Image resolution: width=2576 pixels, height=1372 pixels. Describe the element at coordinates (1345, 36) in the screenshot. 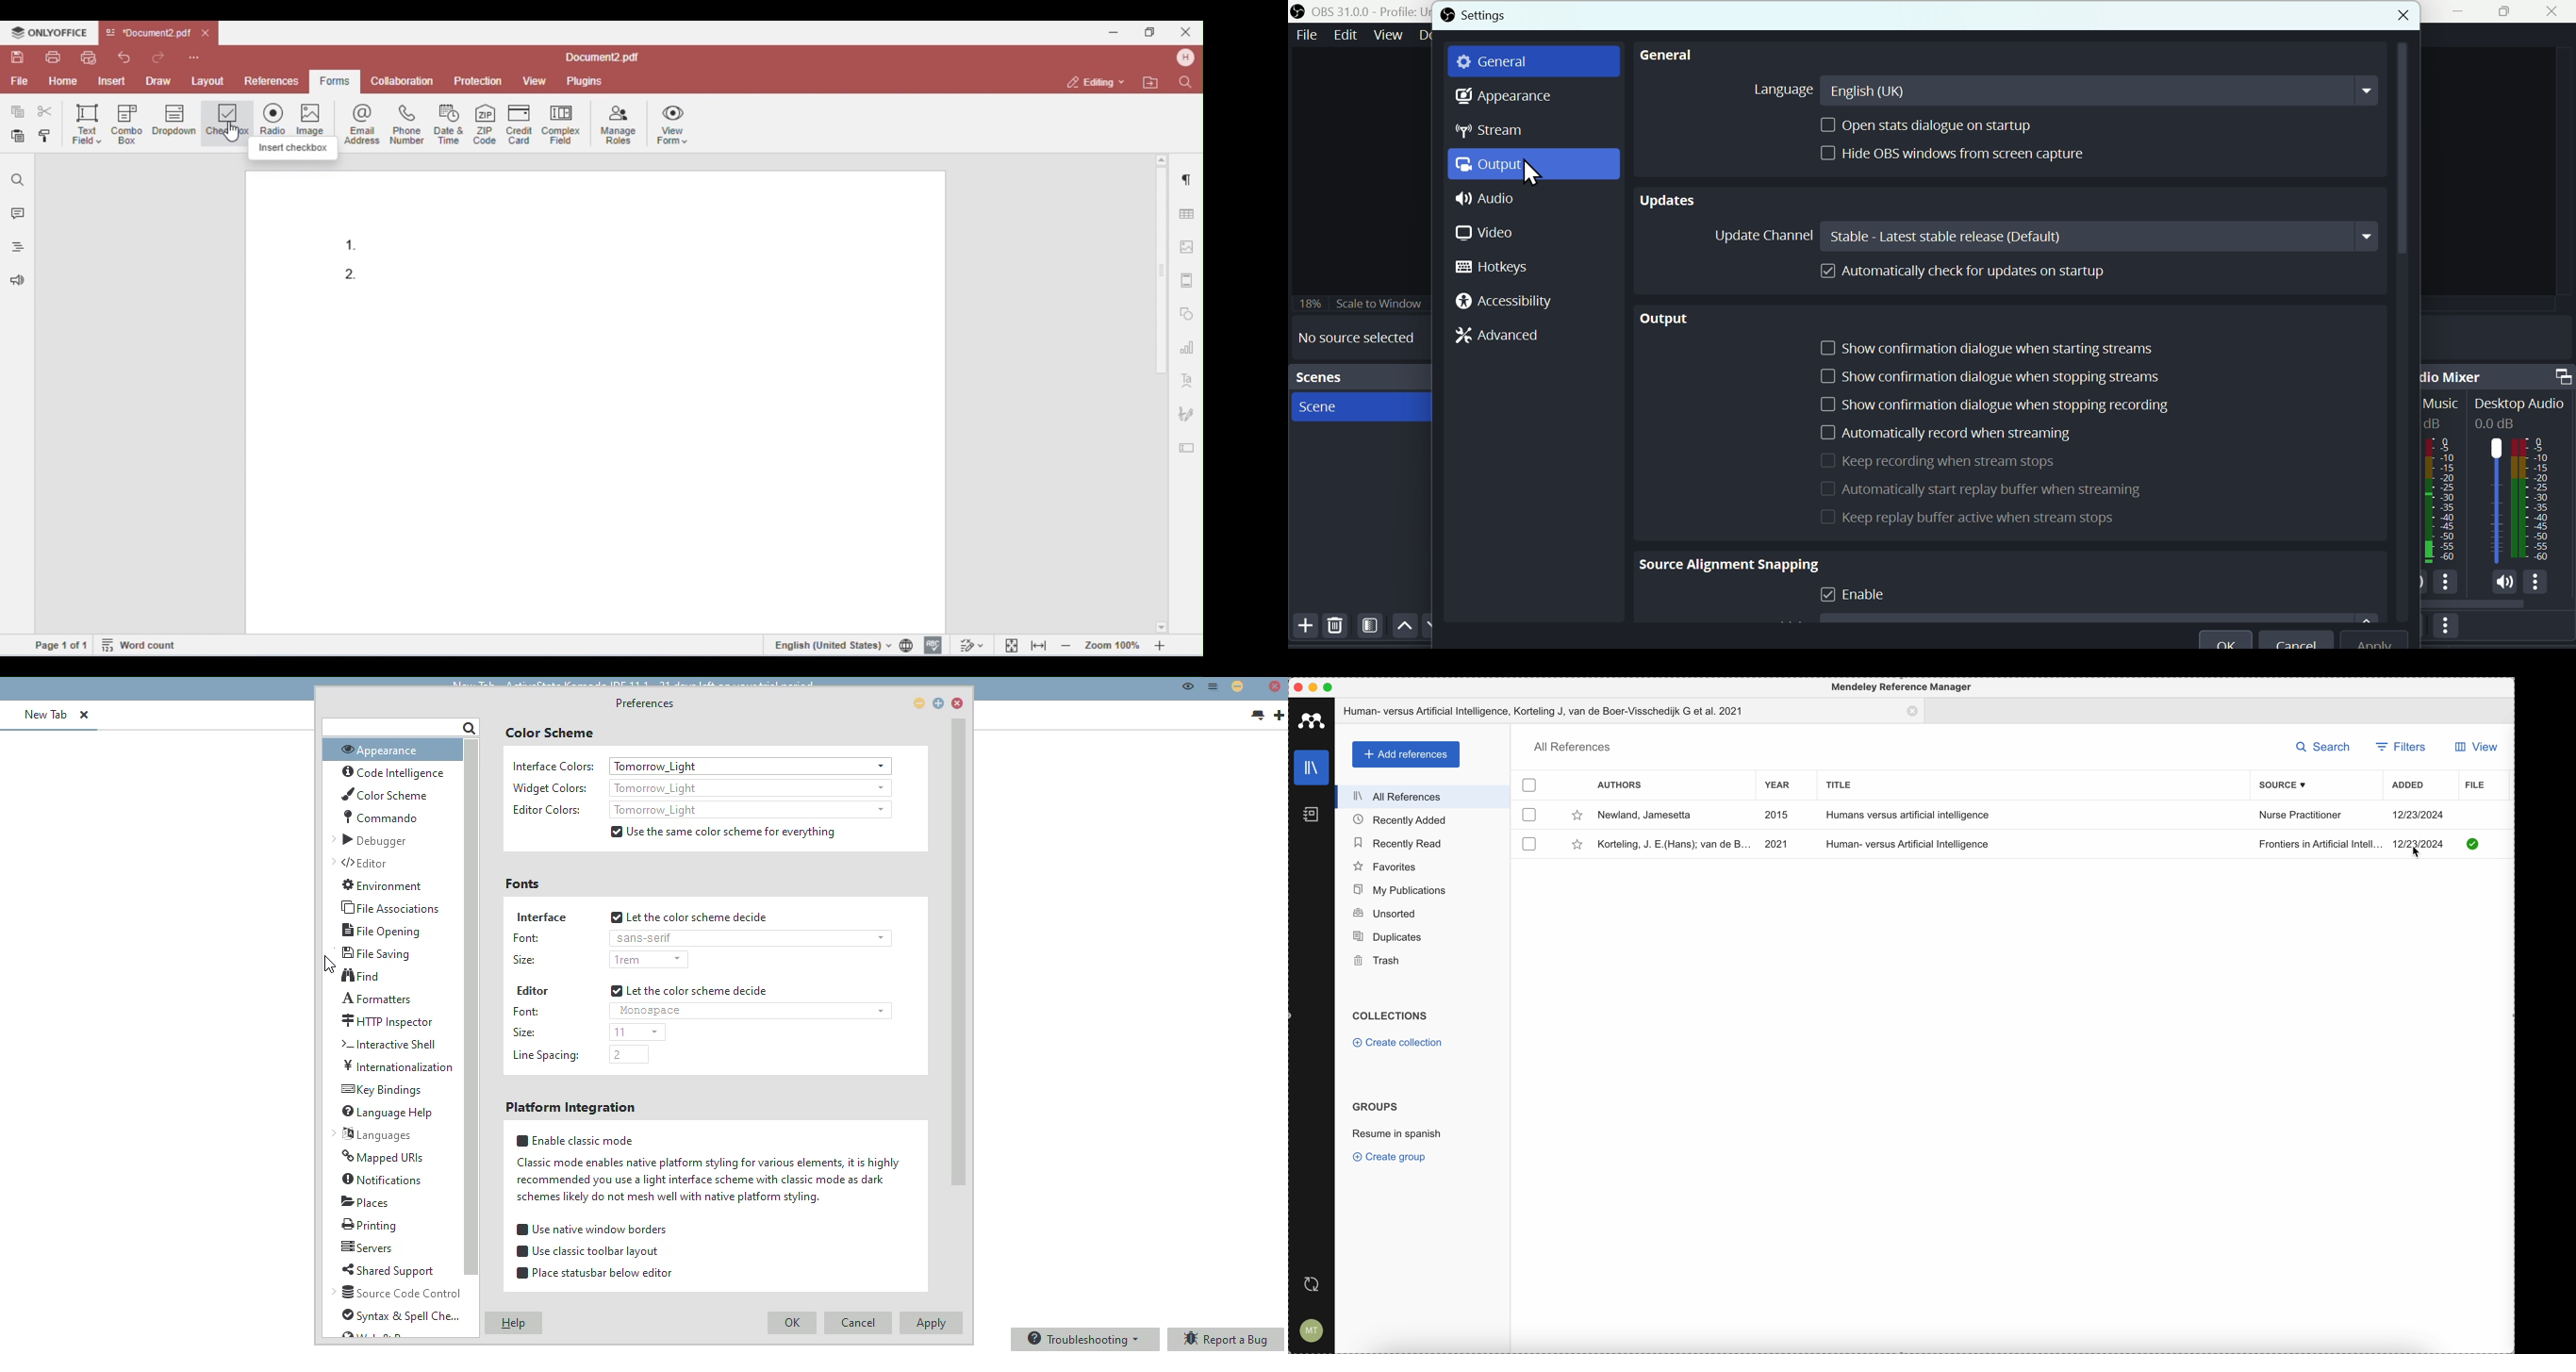

I see `Edit` at that location.